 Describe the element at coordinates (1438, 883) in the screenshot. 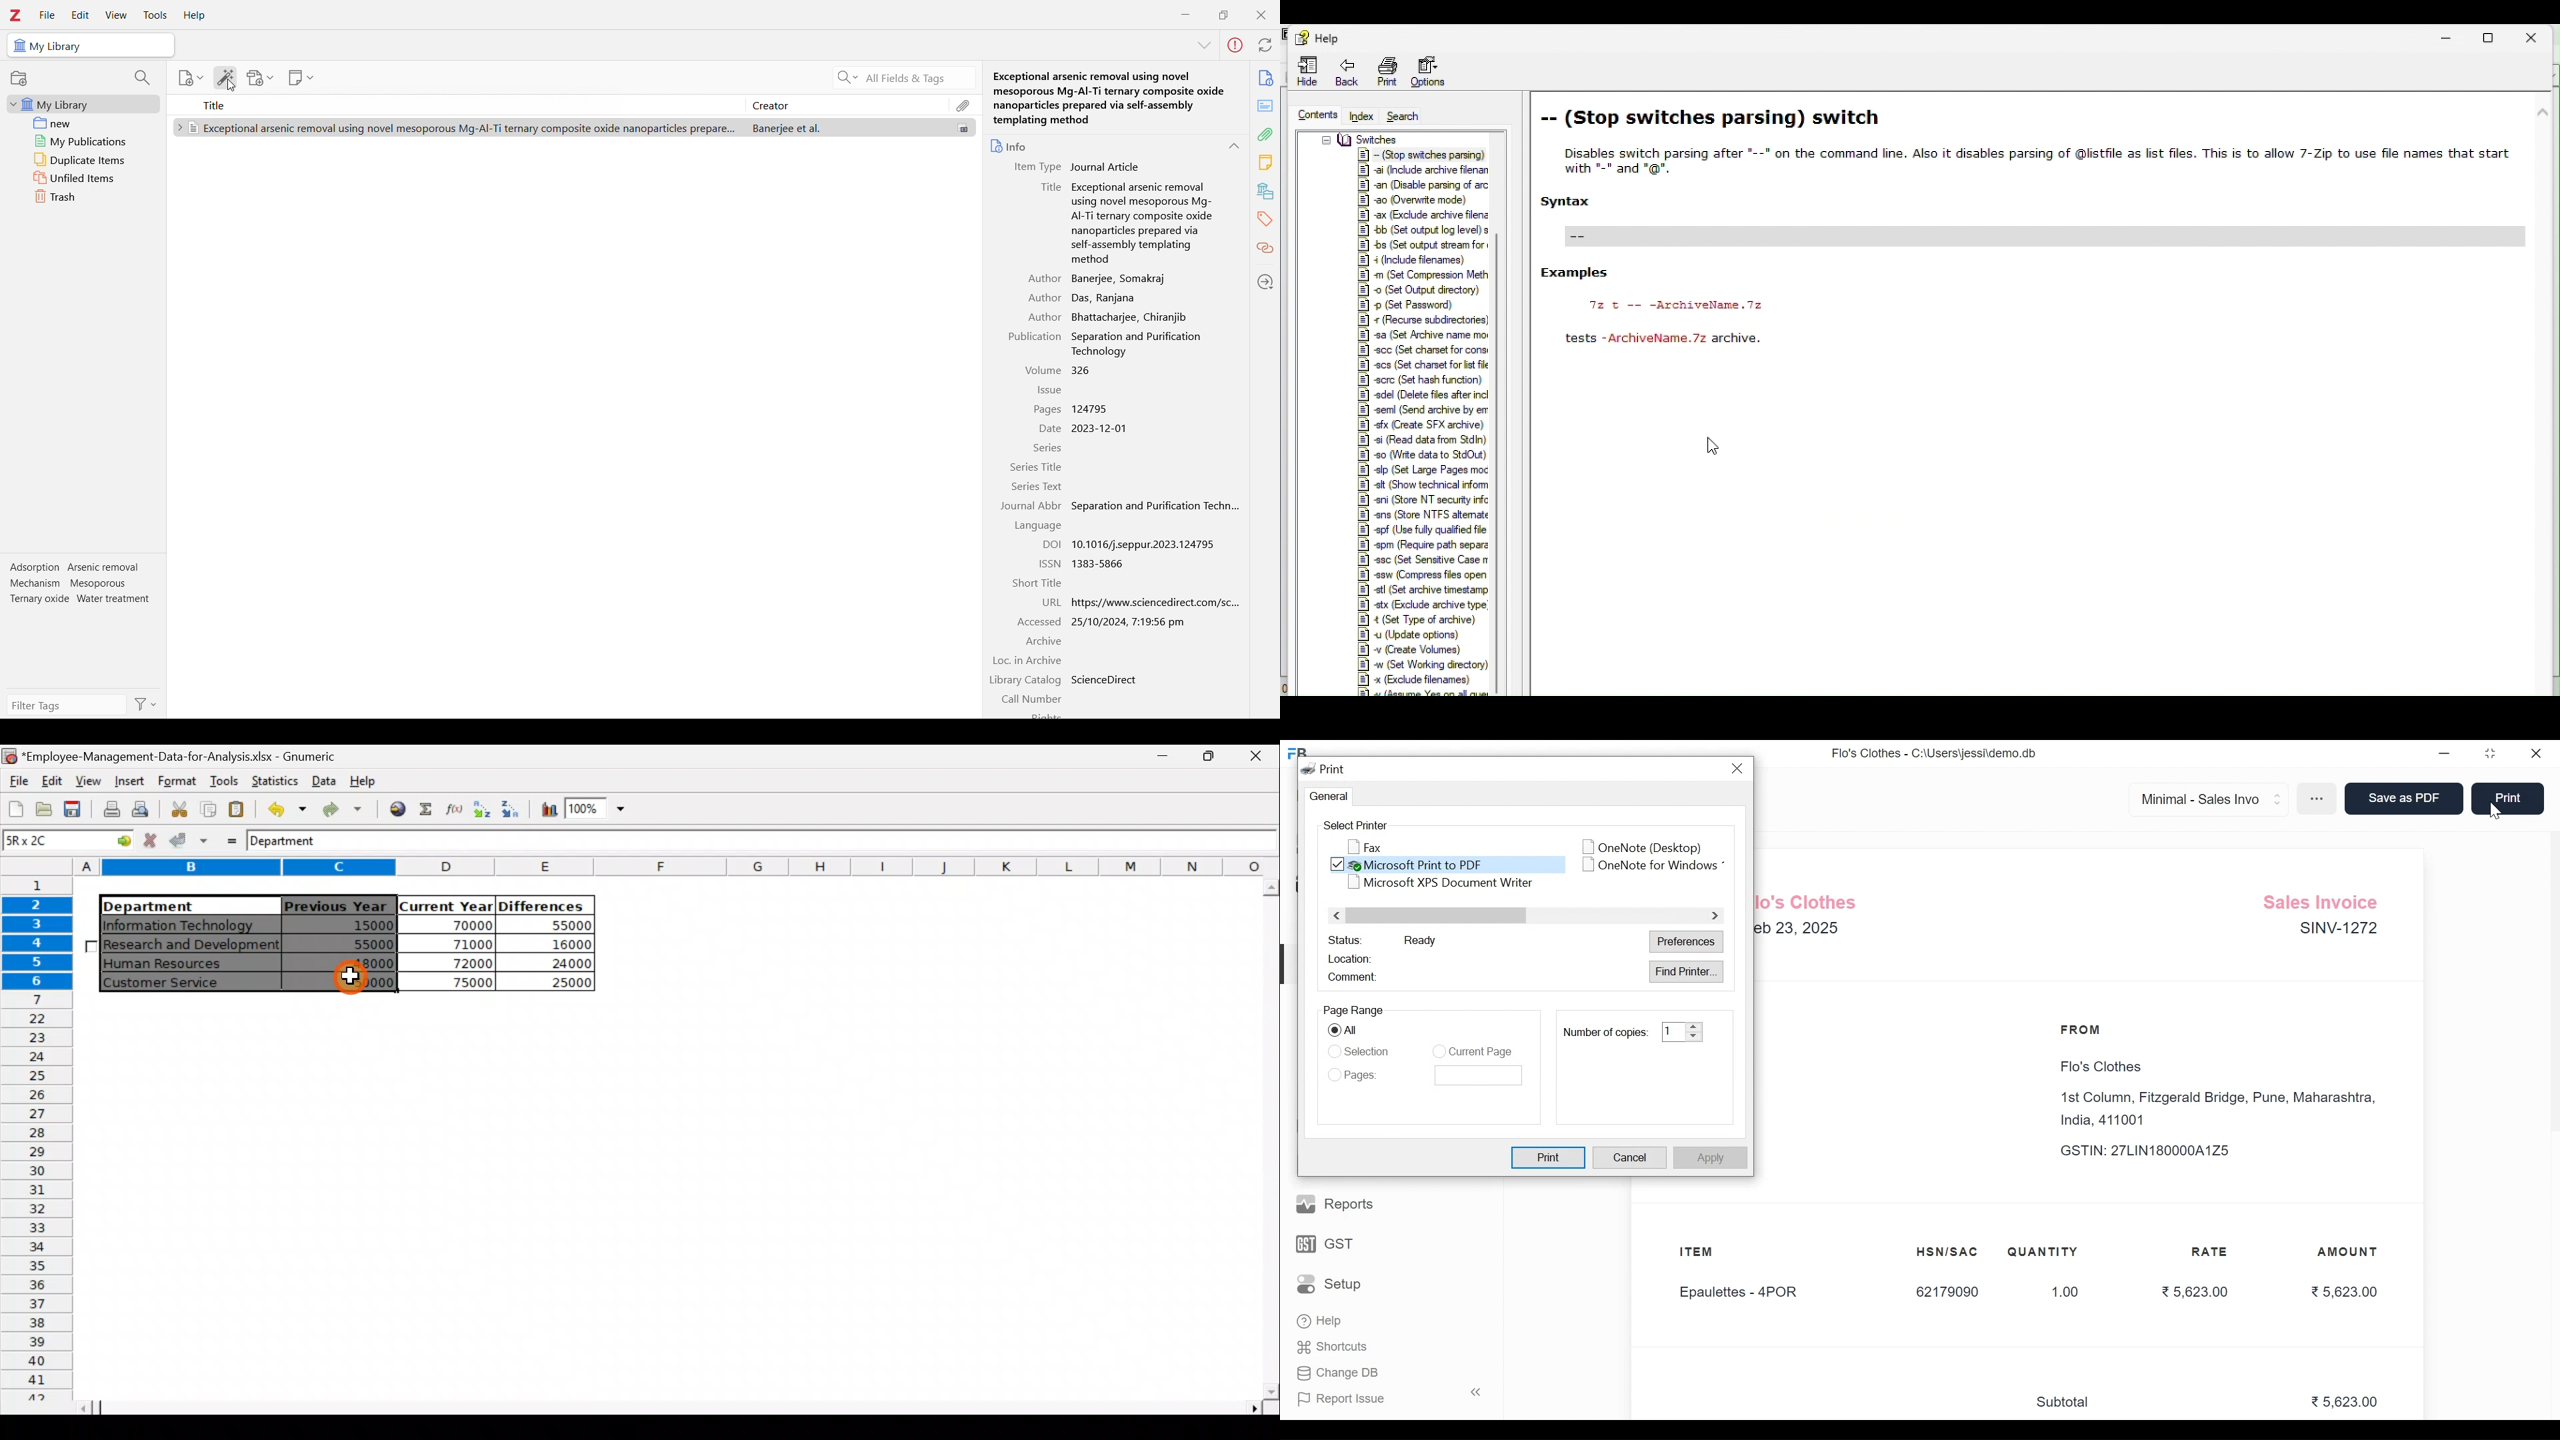

I see `Microsoft XPS Document Writer` at that location.